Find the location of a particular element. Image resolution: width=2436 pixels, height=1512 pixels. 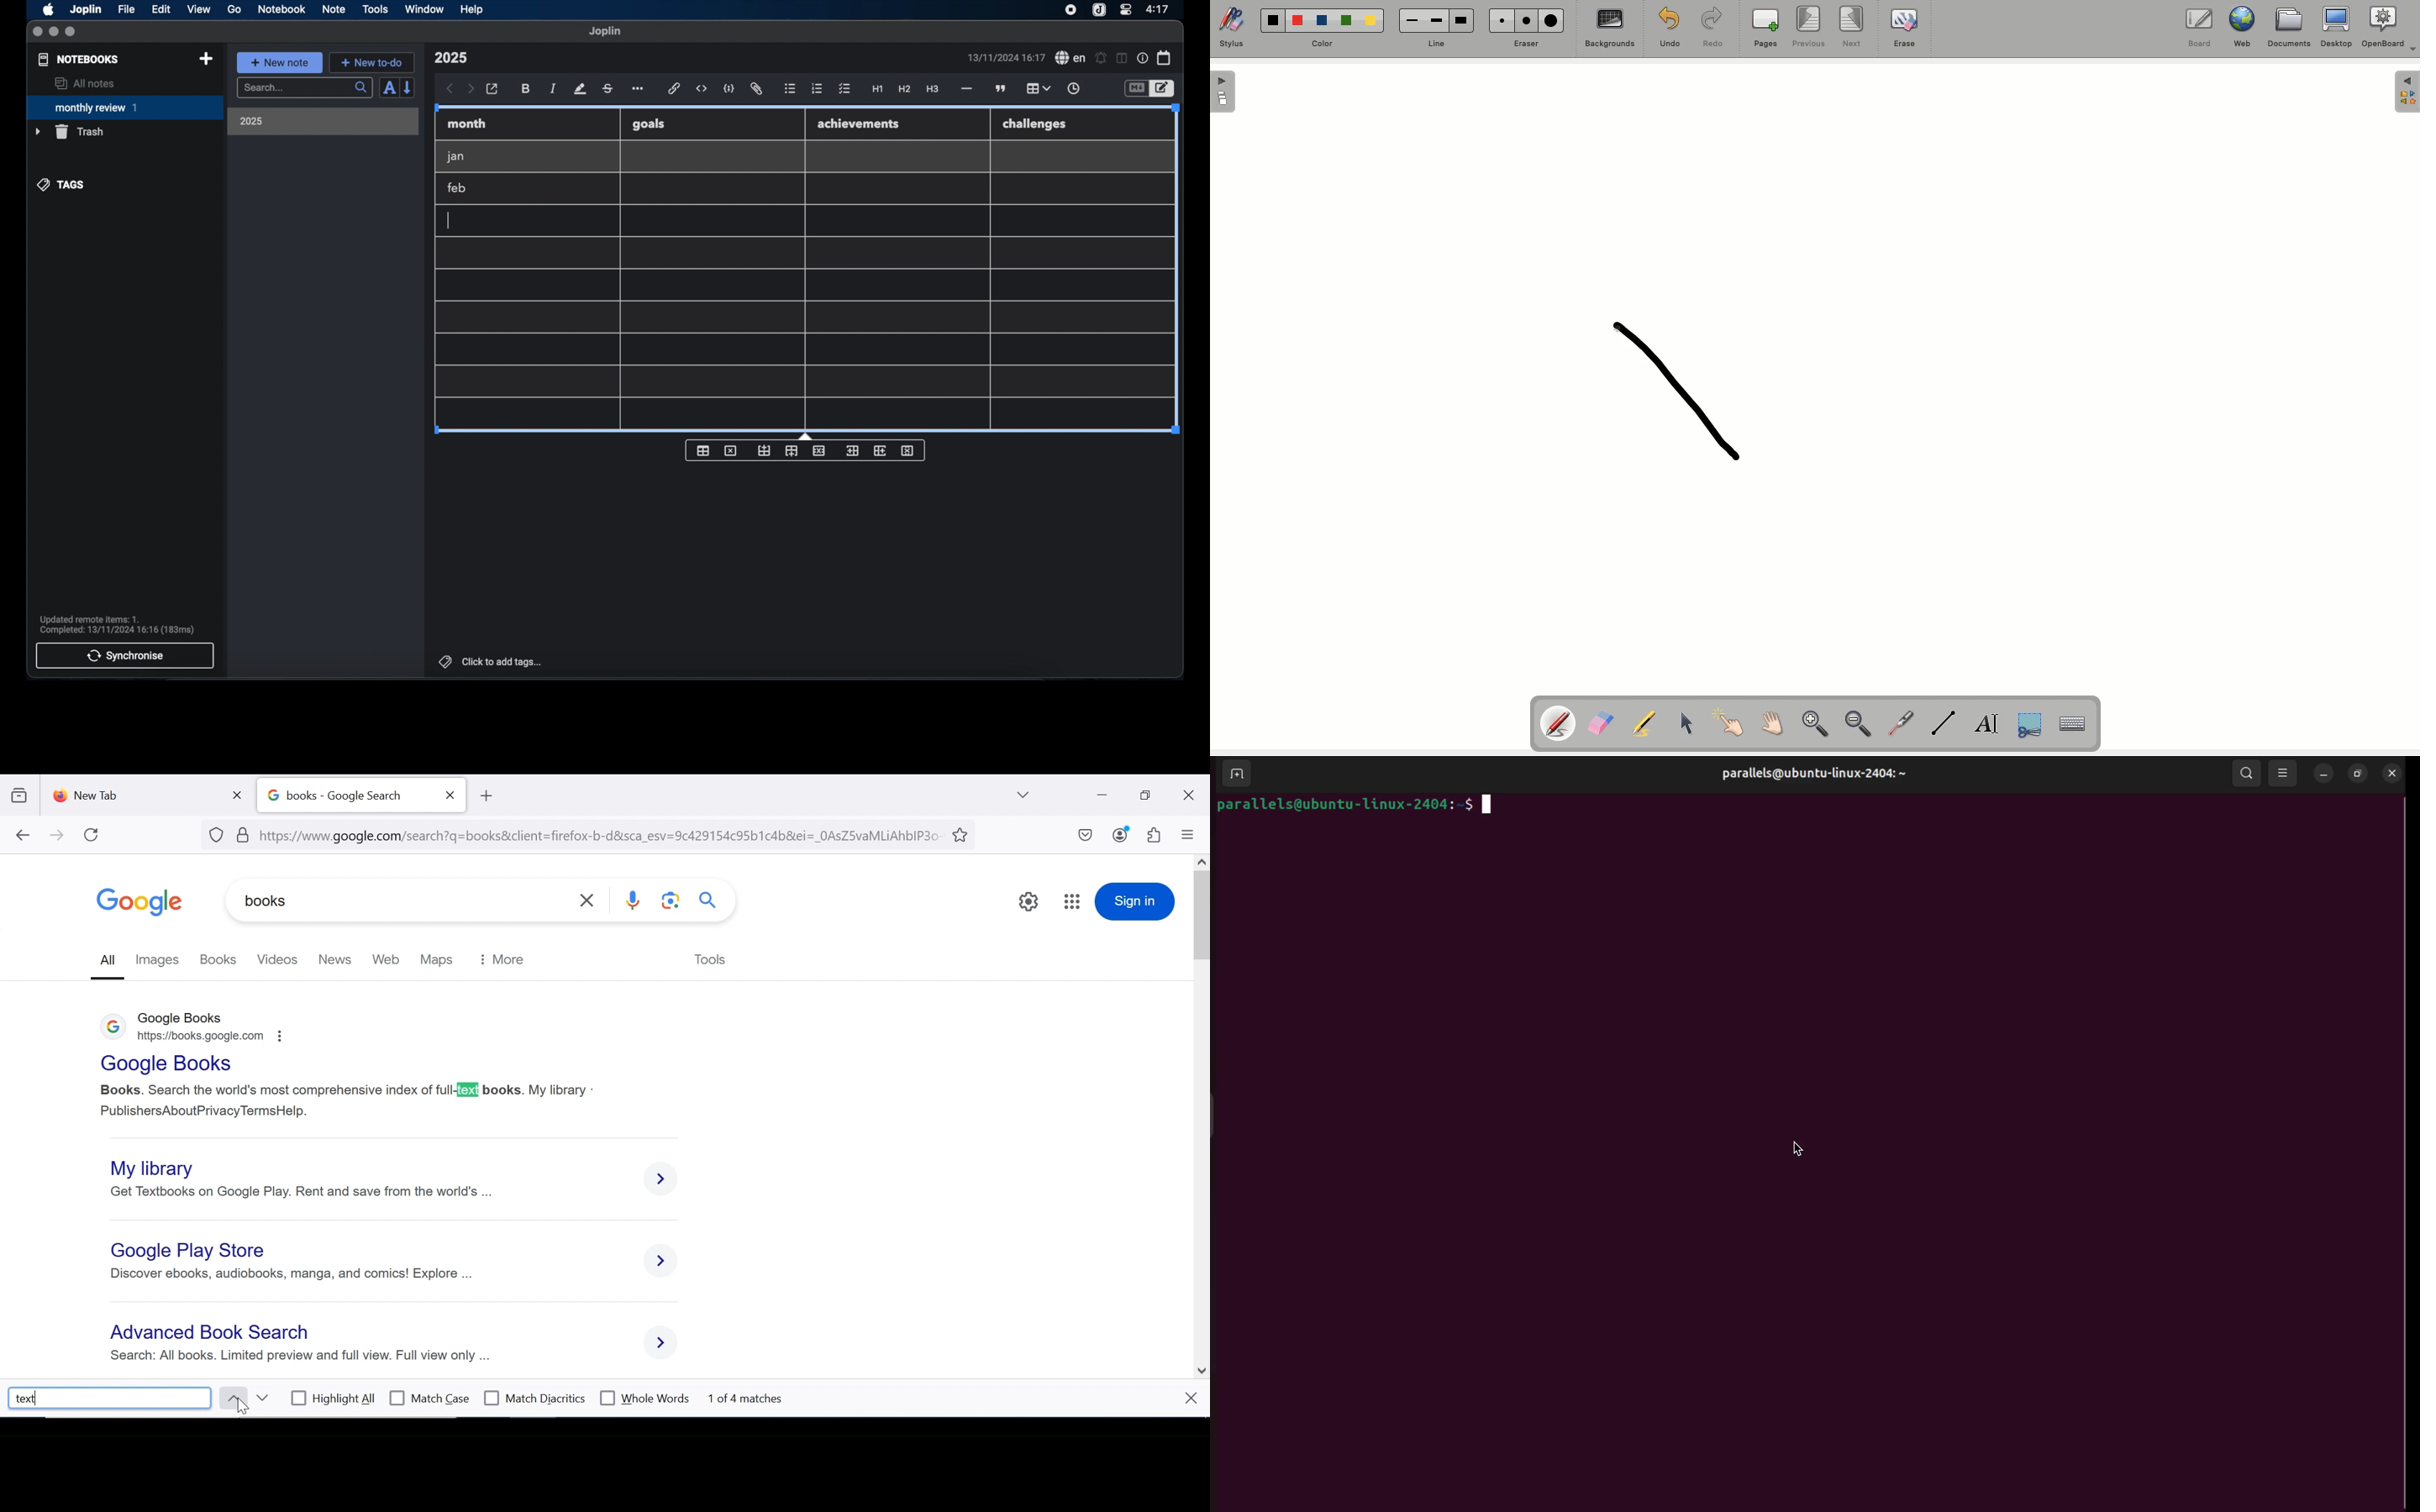

Eraser is located at coordinates (1603, 722).